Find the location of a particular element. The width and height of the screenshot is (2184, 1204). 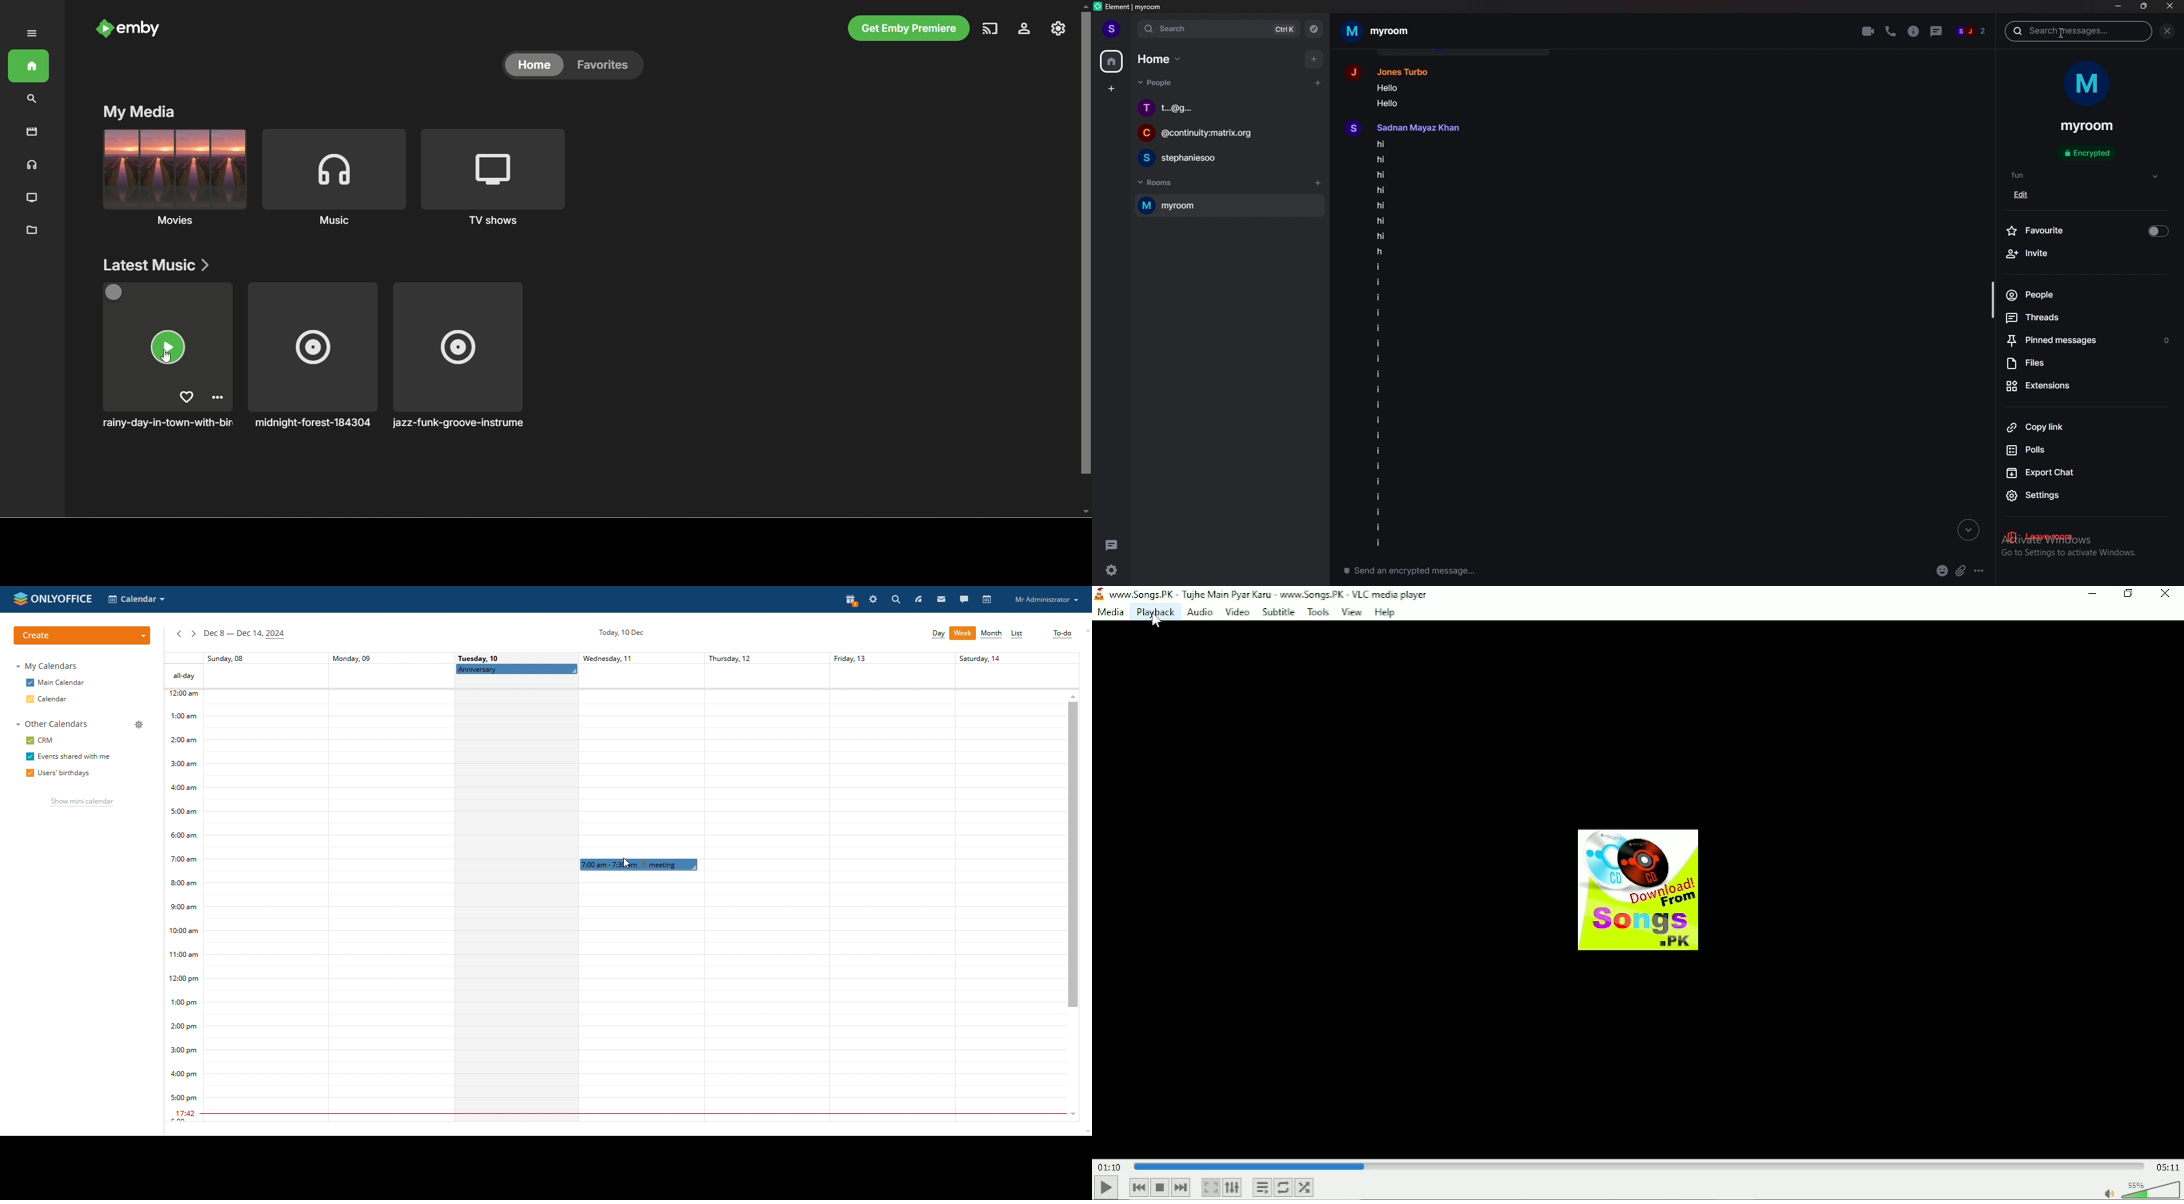

latest music is located at coordinates (155, 265).